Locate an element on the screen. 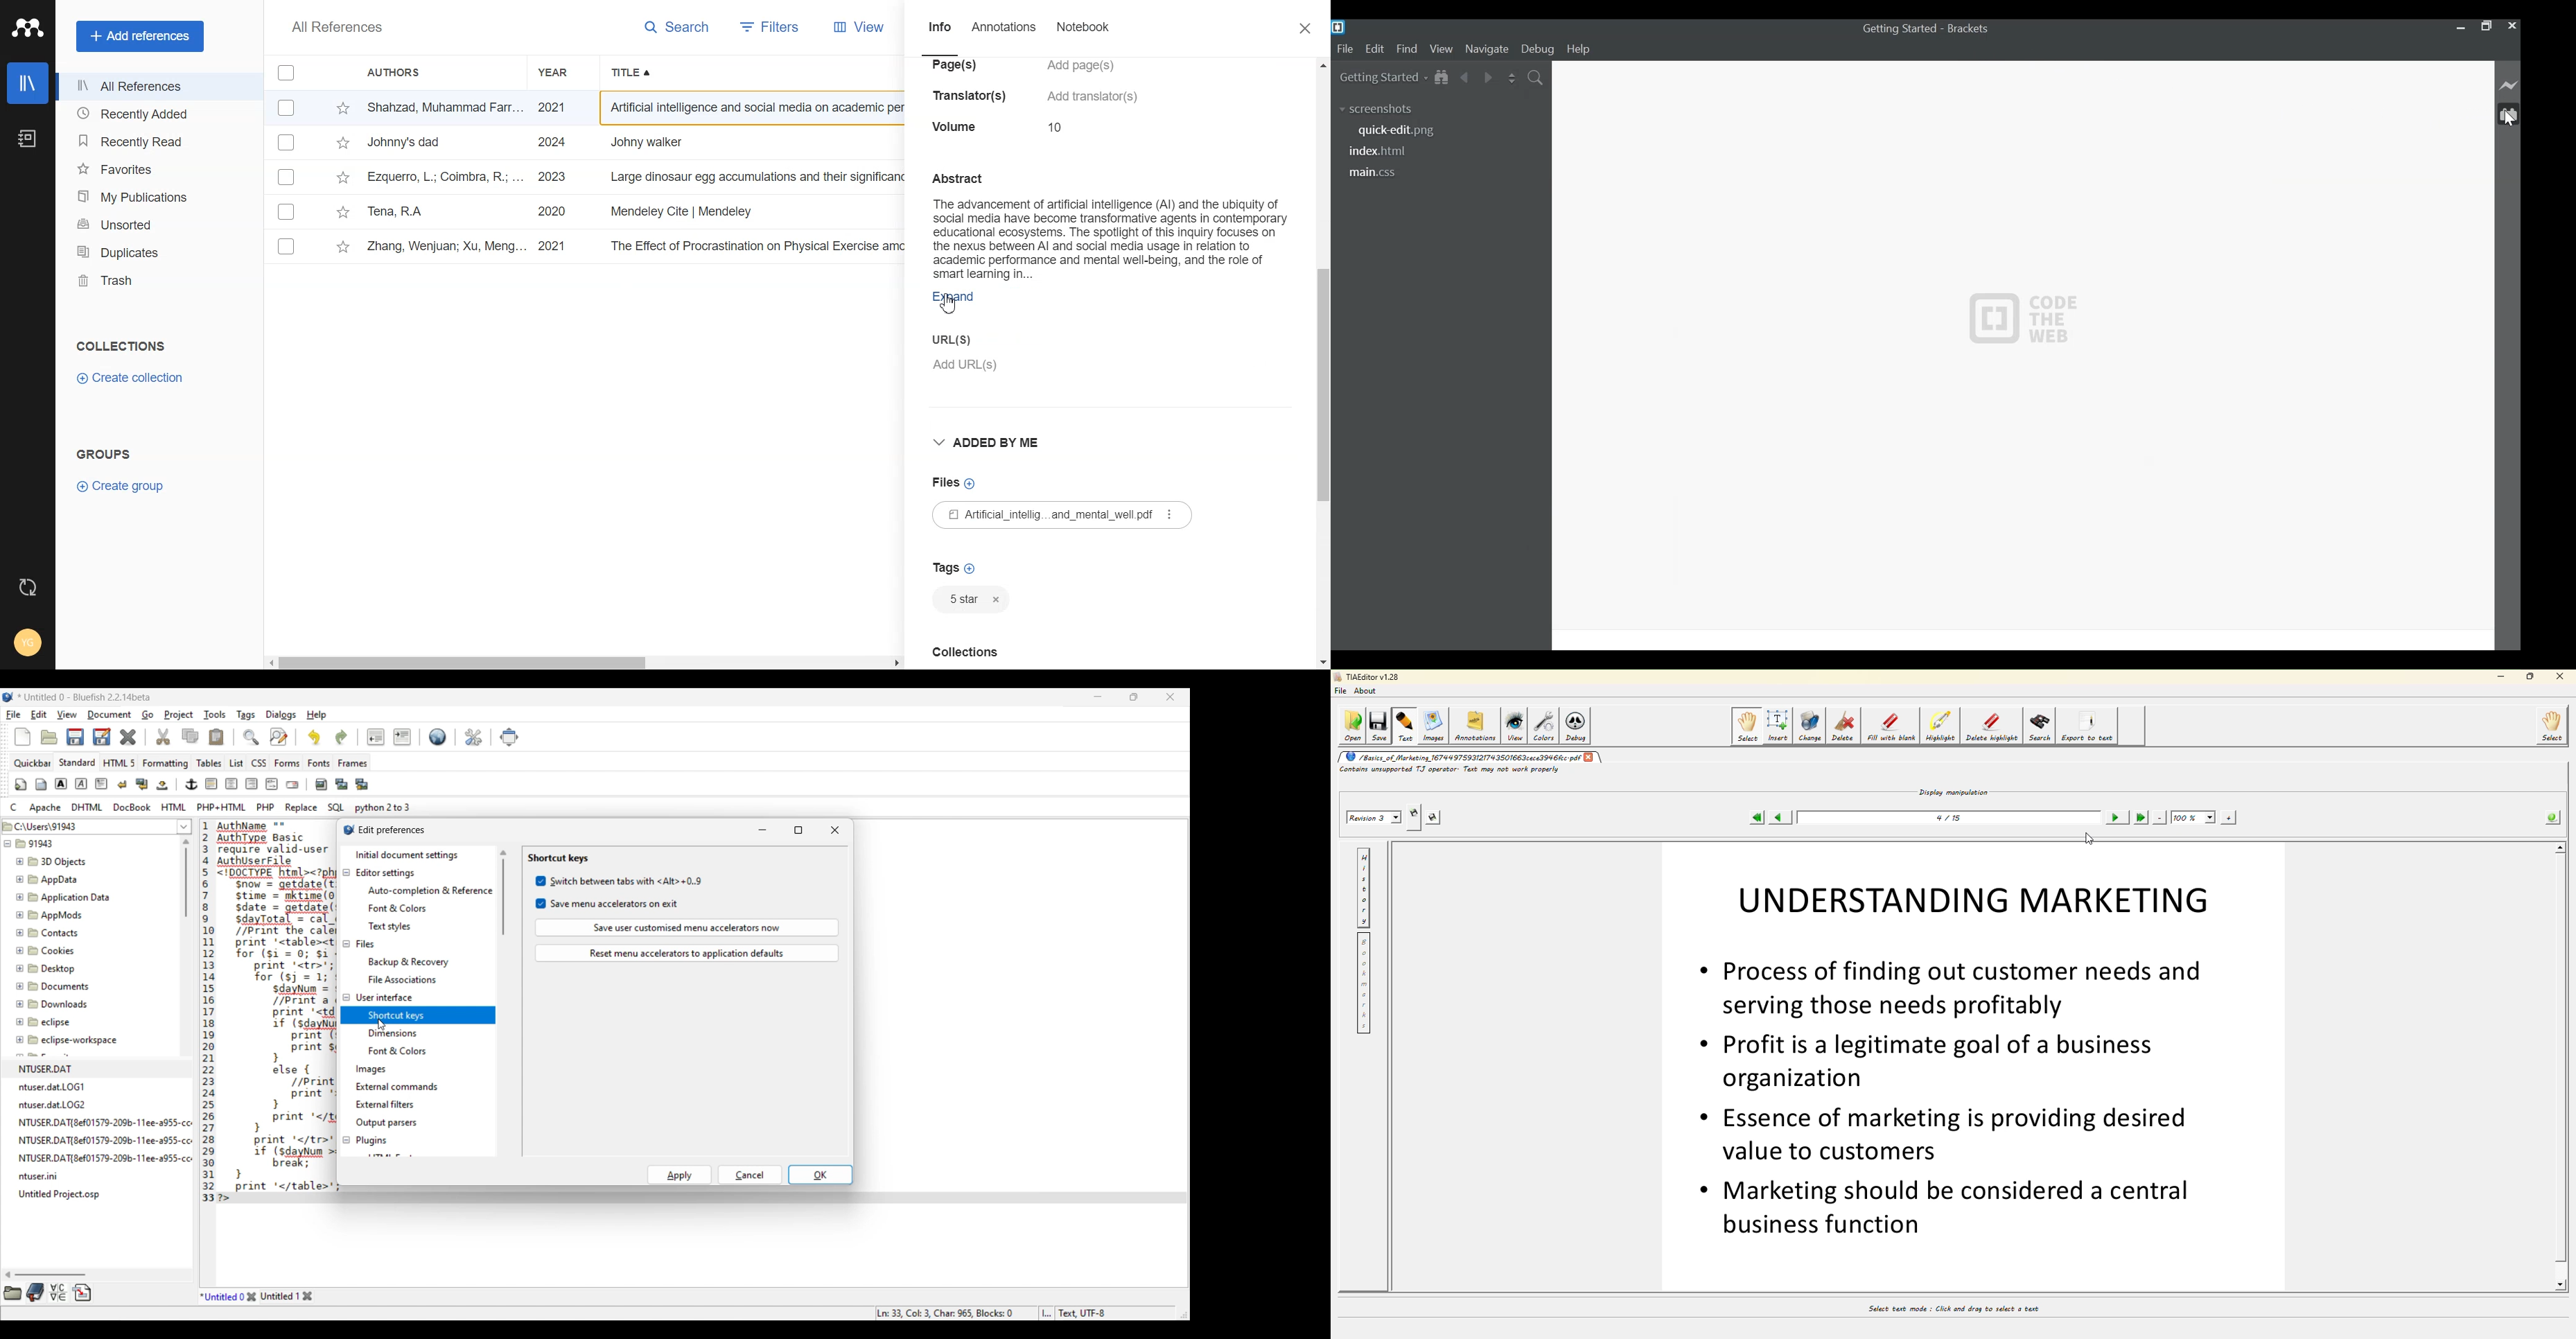 This screenshot has width=2576, height=1344. Text  is located at coordinates (121, 345).